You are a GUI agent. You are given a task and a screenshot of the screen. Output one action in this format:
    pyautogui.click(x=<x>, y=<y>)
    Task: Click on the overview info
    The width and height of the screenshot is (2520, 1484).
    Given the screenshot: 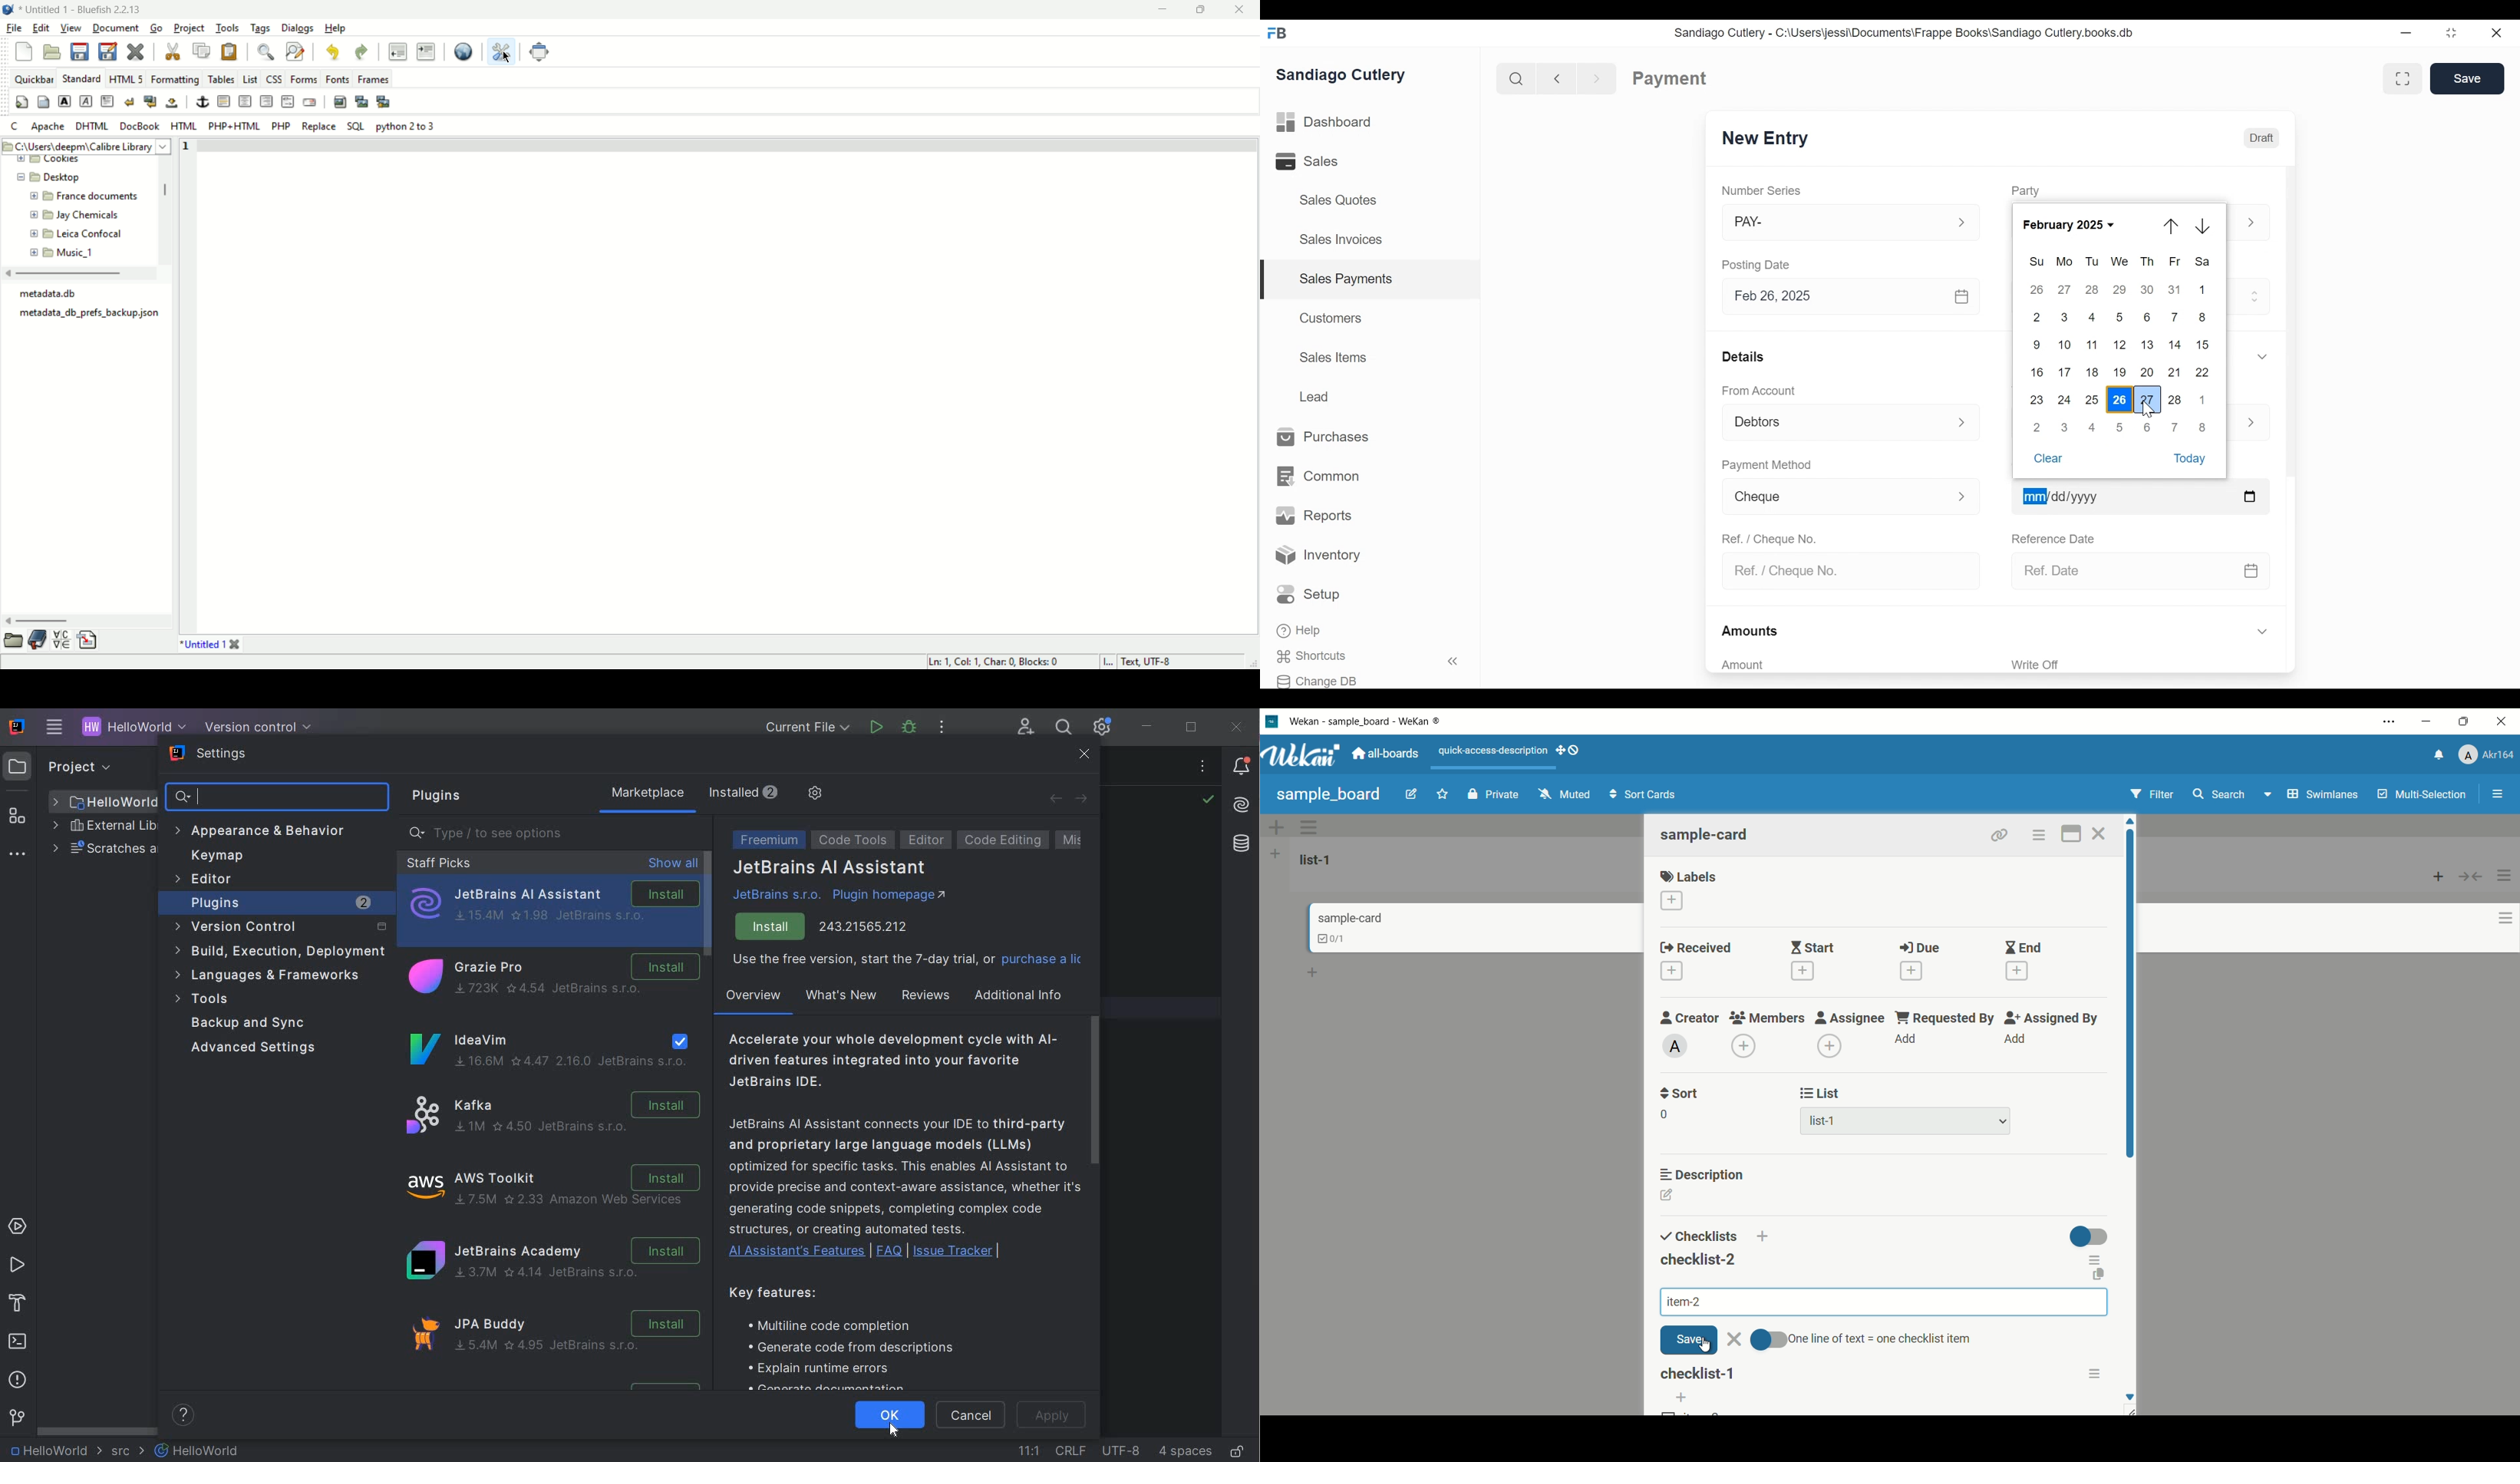 What is the action you would take?
    pyautogui.click(x=902, y=1147)
    